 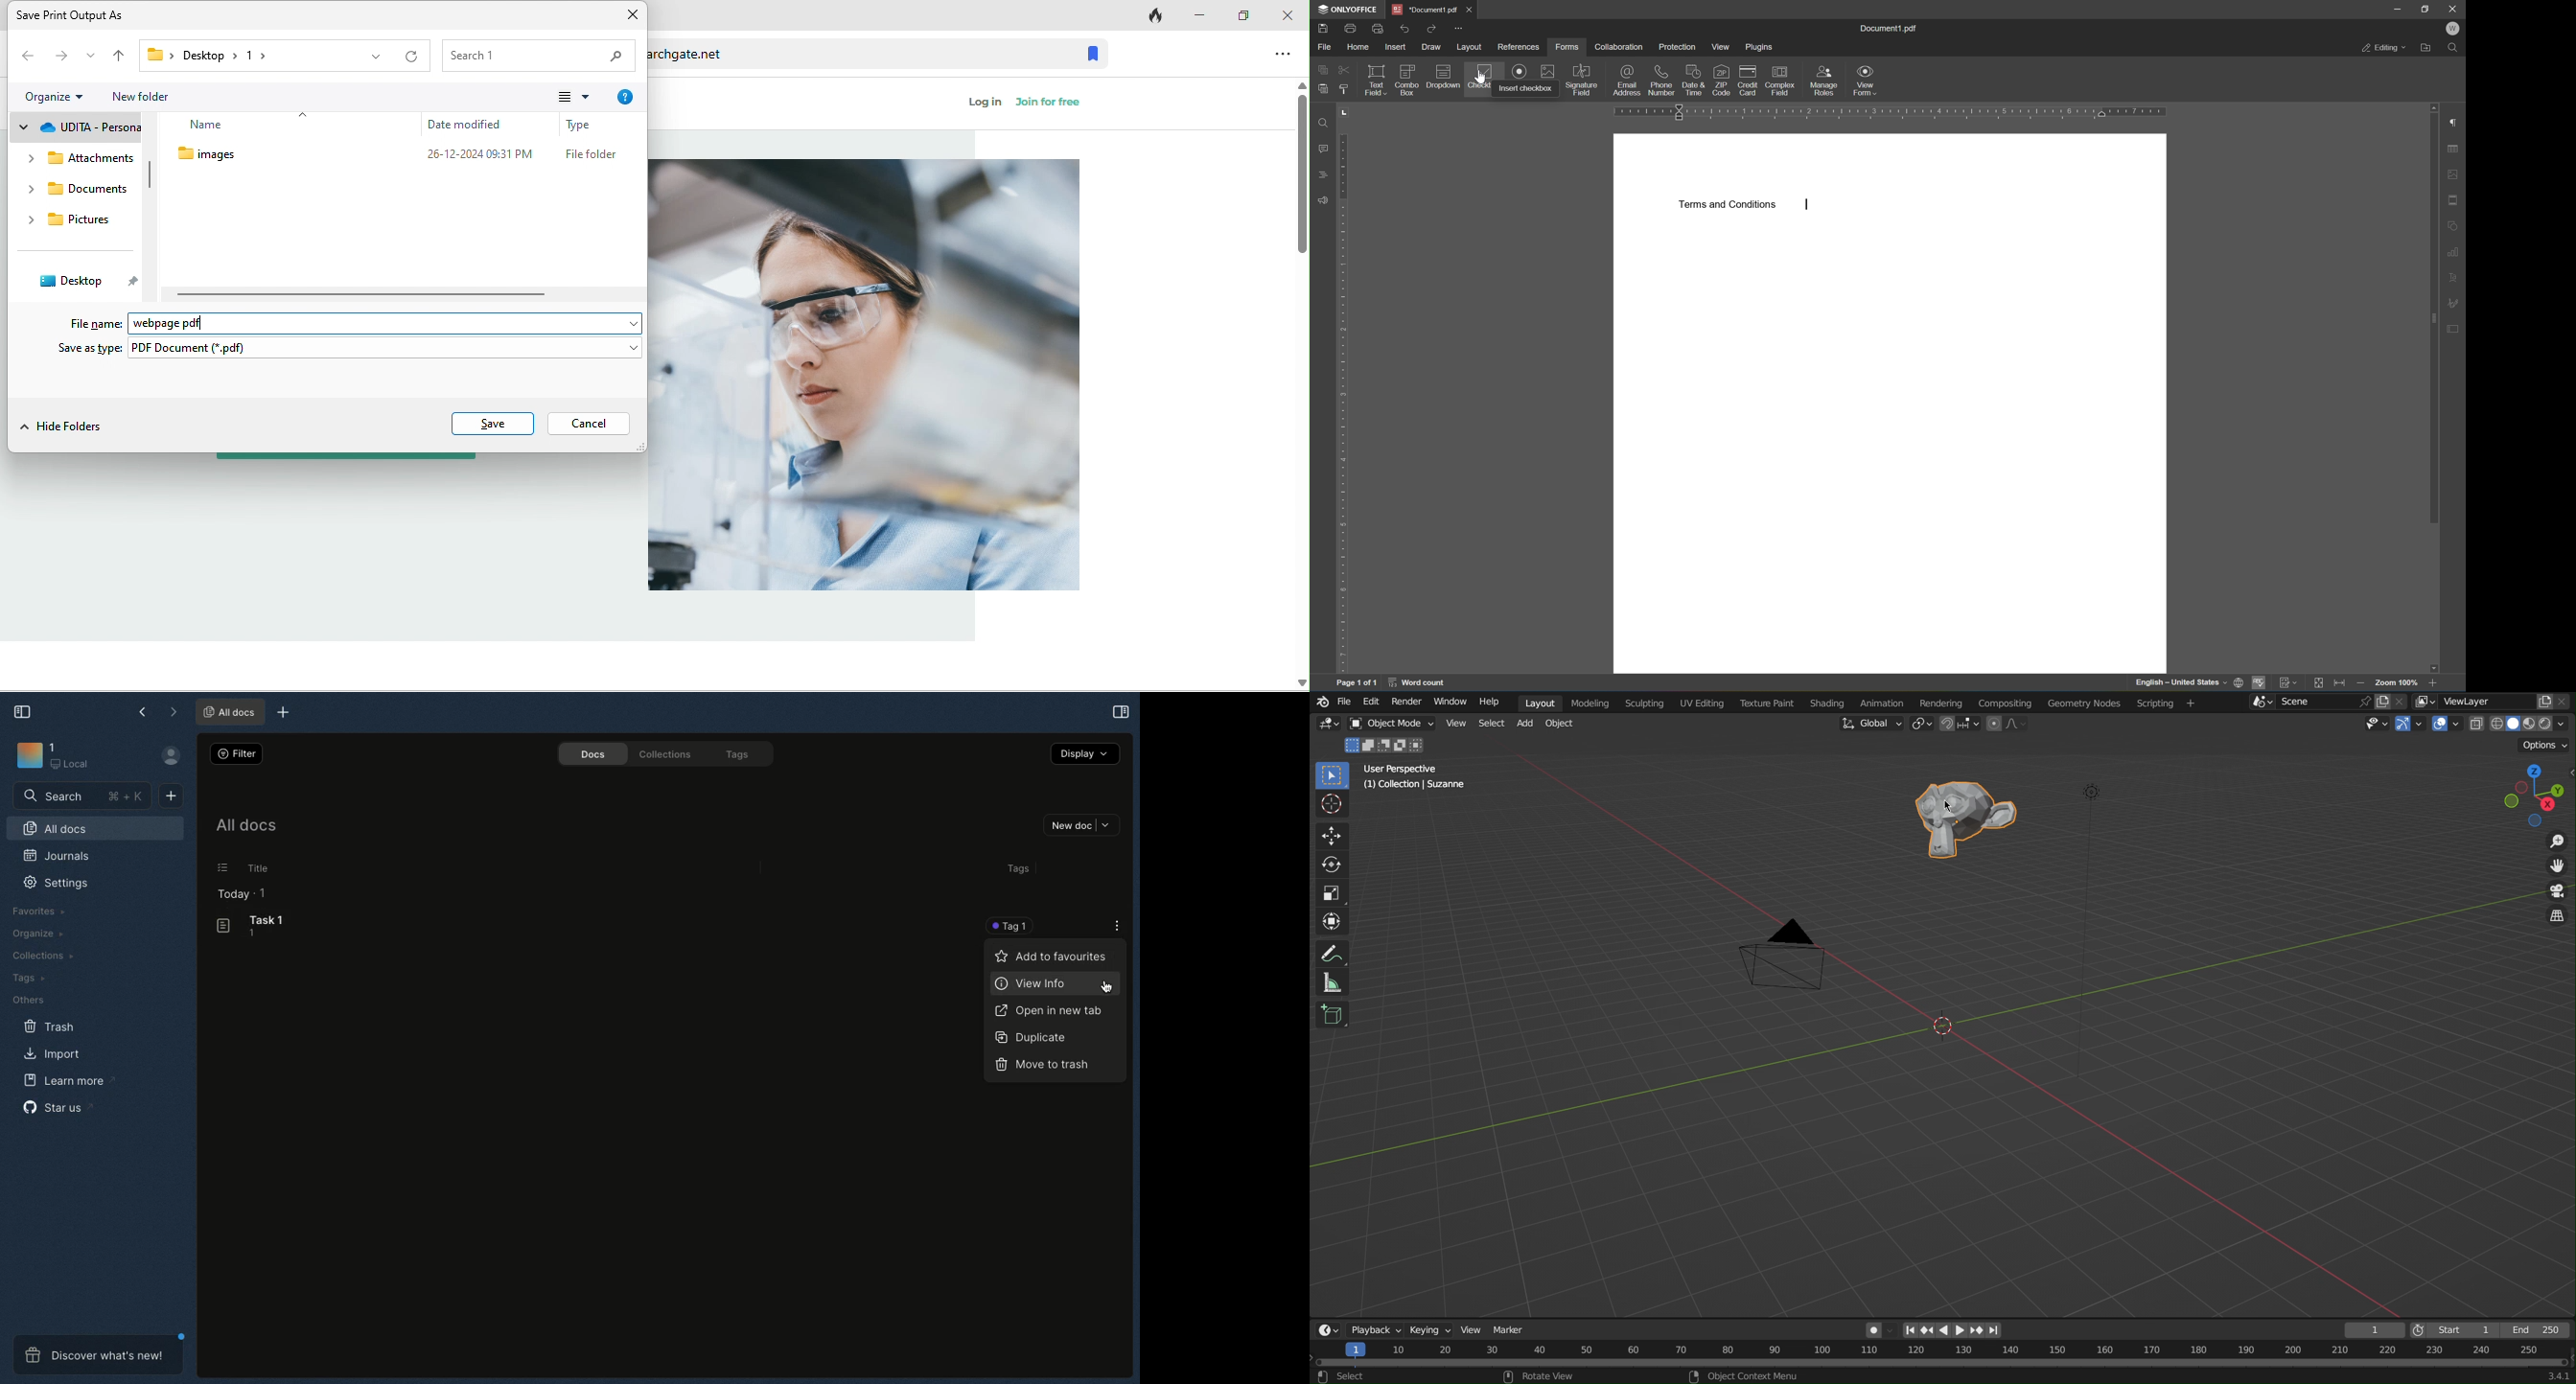 I want to click on typing, so click(x=389, y=322).